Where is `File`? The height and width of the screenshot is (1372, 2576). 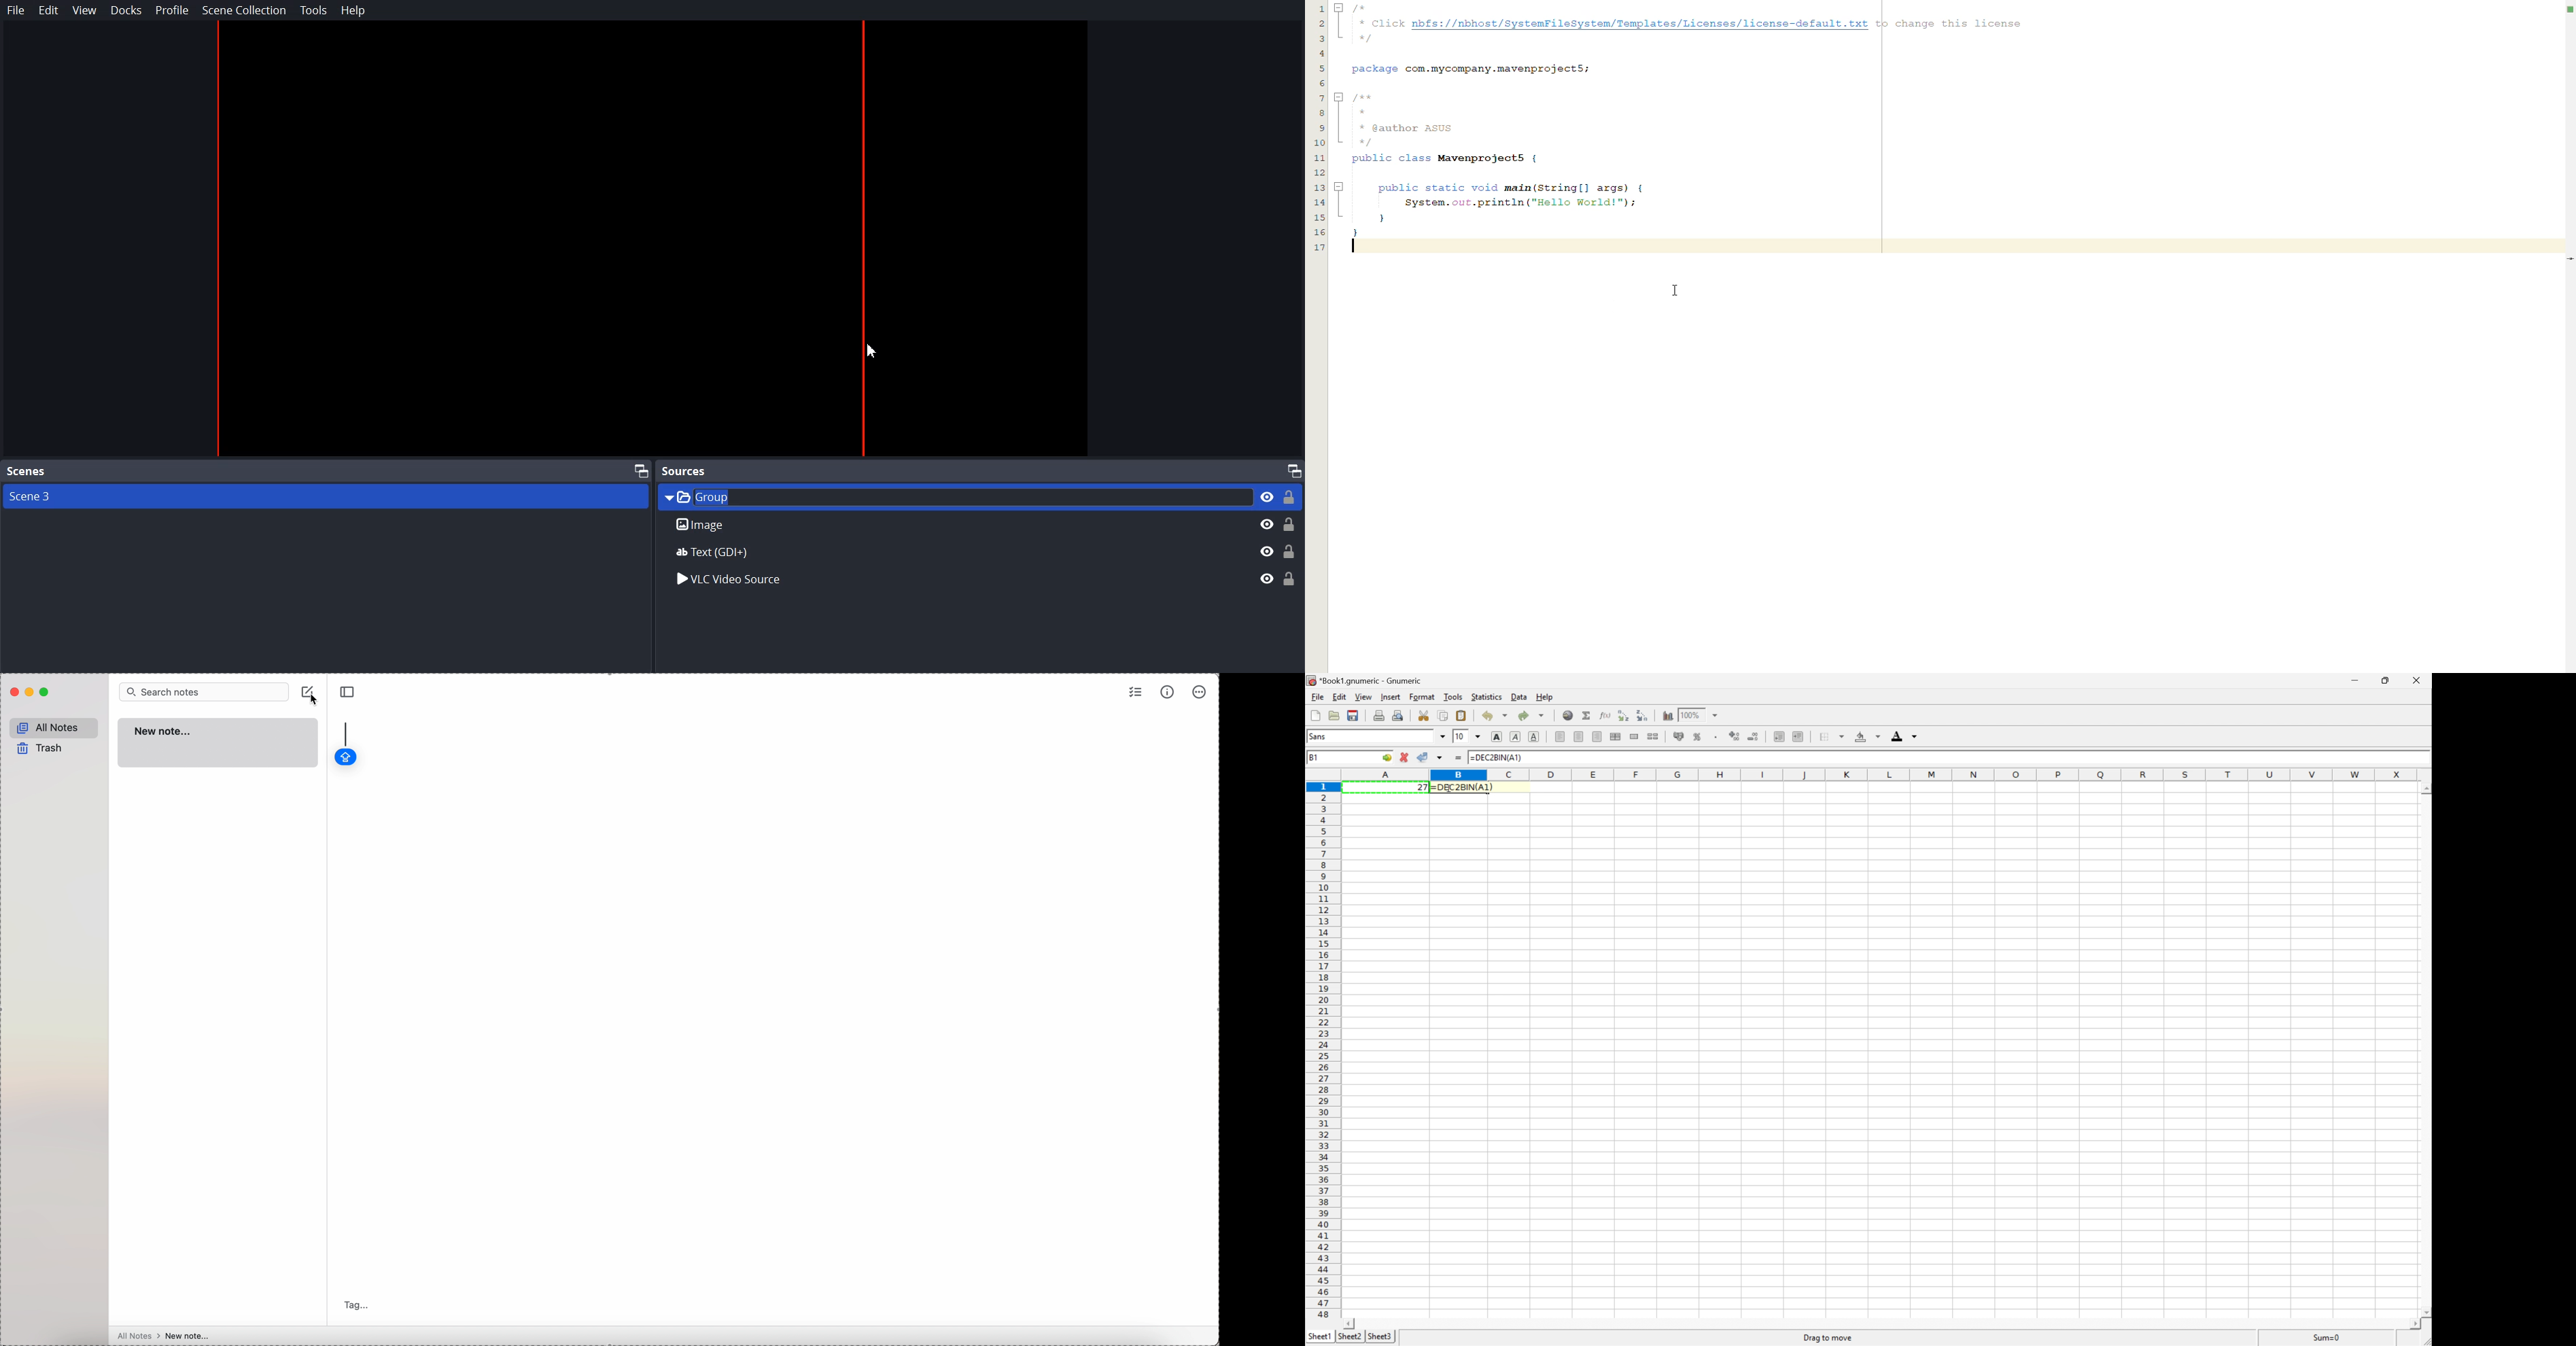 File is located at coordinates (1317, 696).